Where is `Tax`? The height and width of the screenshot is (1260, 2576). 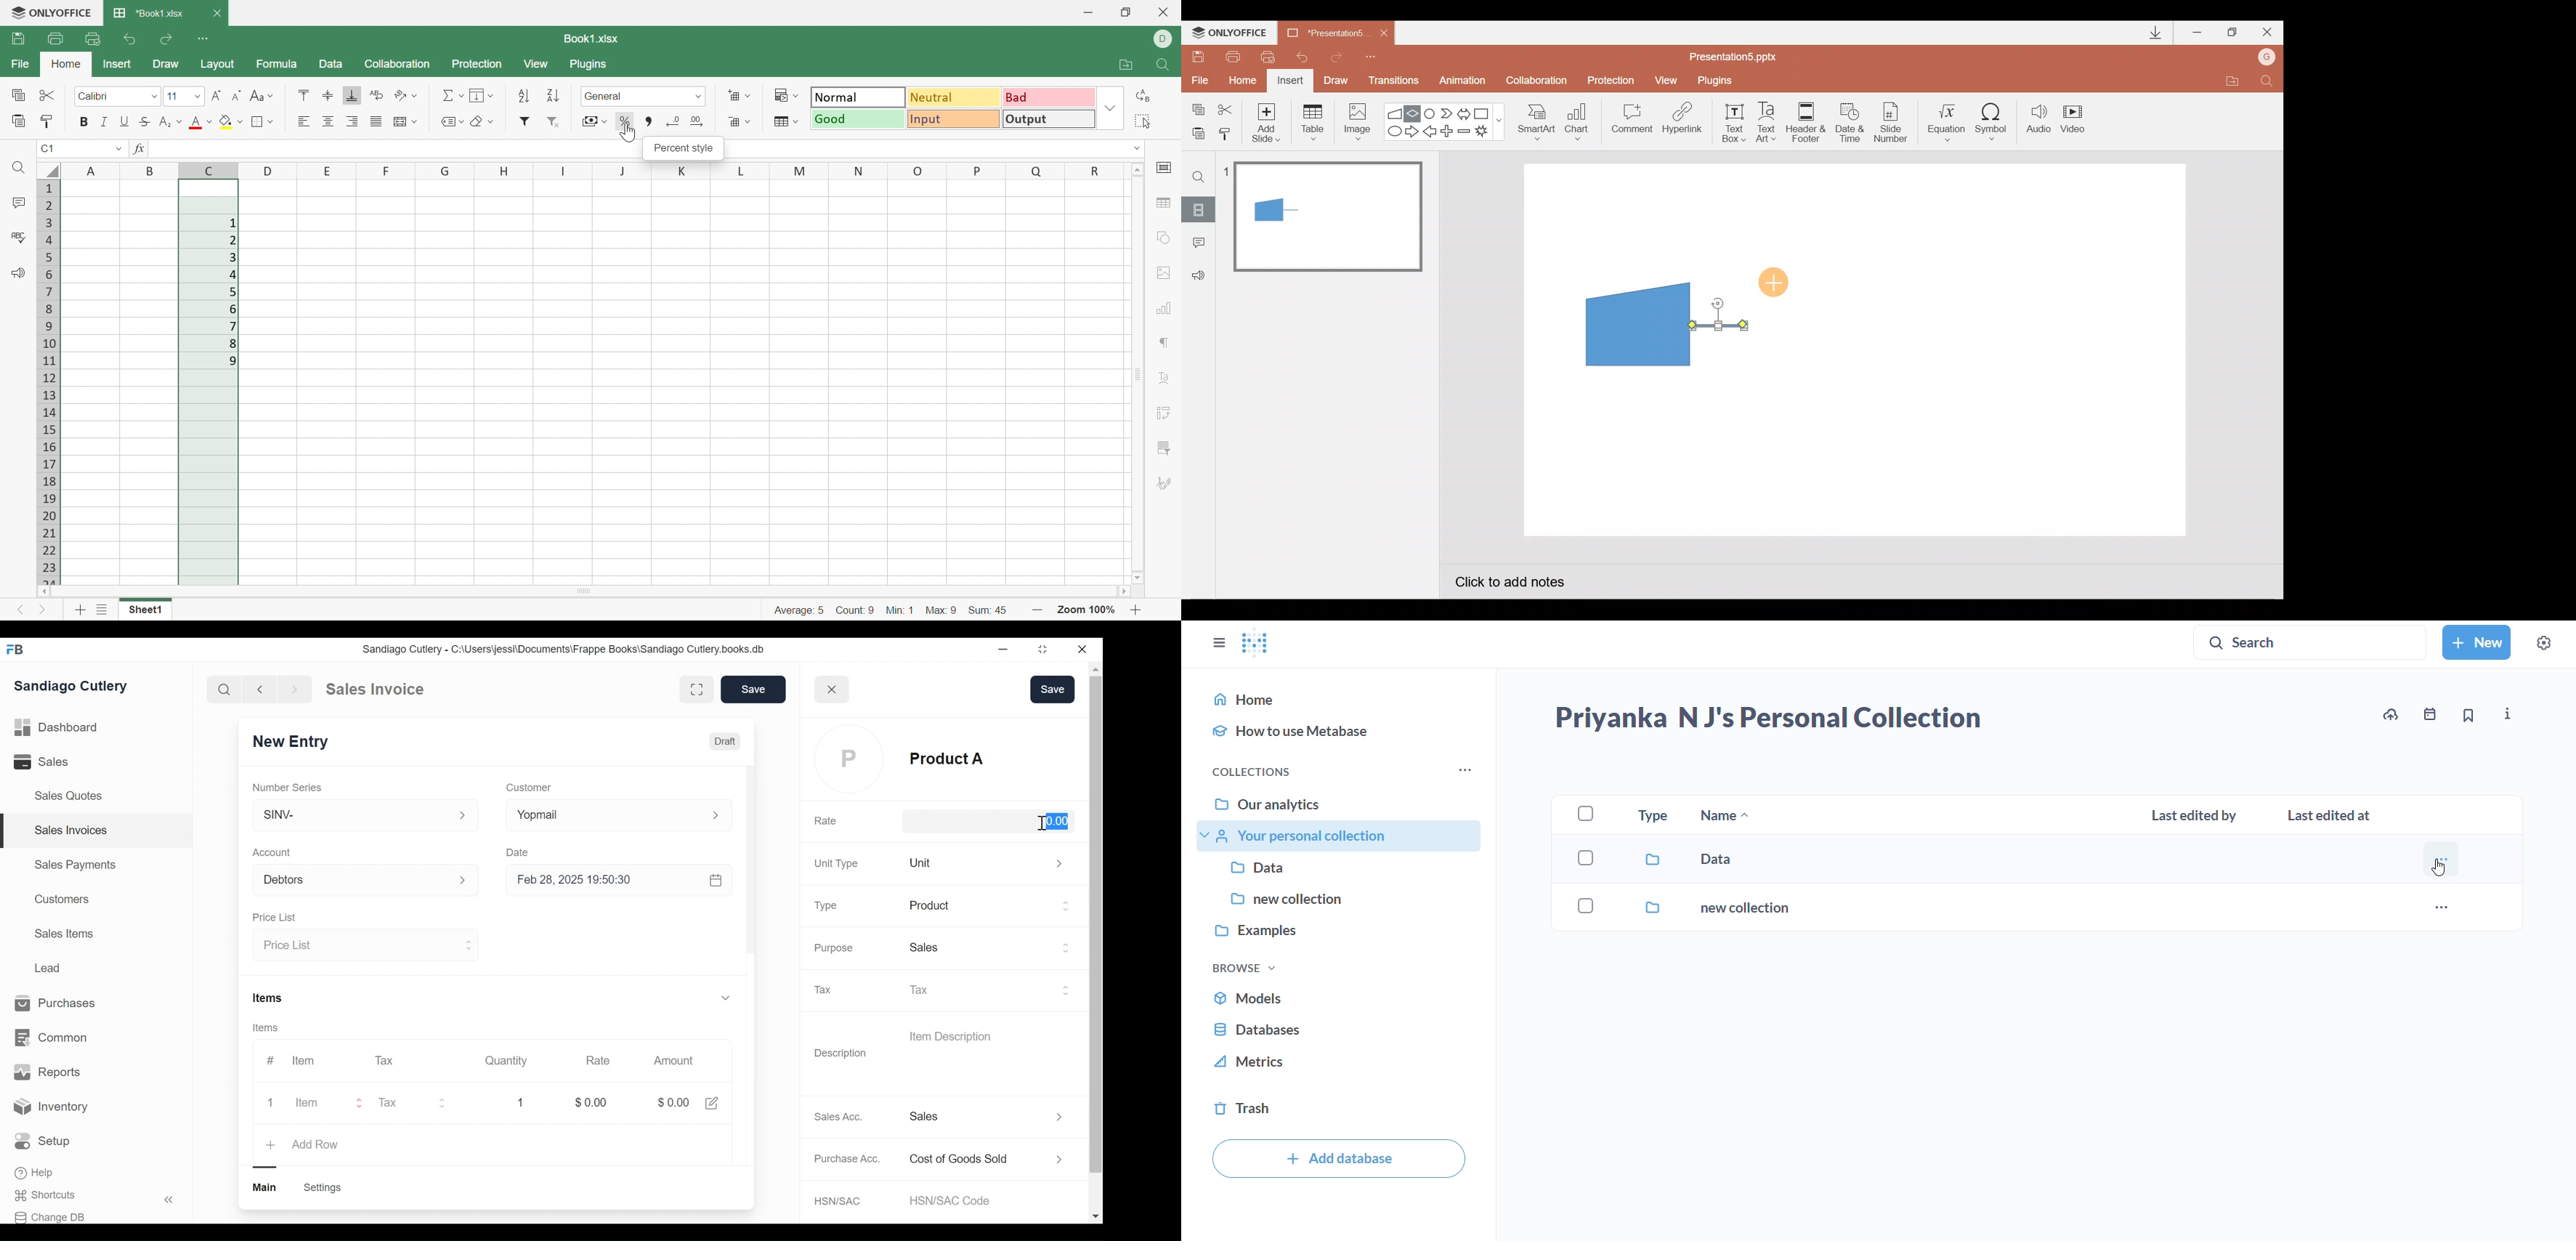
Tax is located at coordinates (829, 990).